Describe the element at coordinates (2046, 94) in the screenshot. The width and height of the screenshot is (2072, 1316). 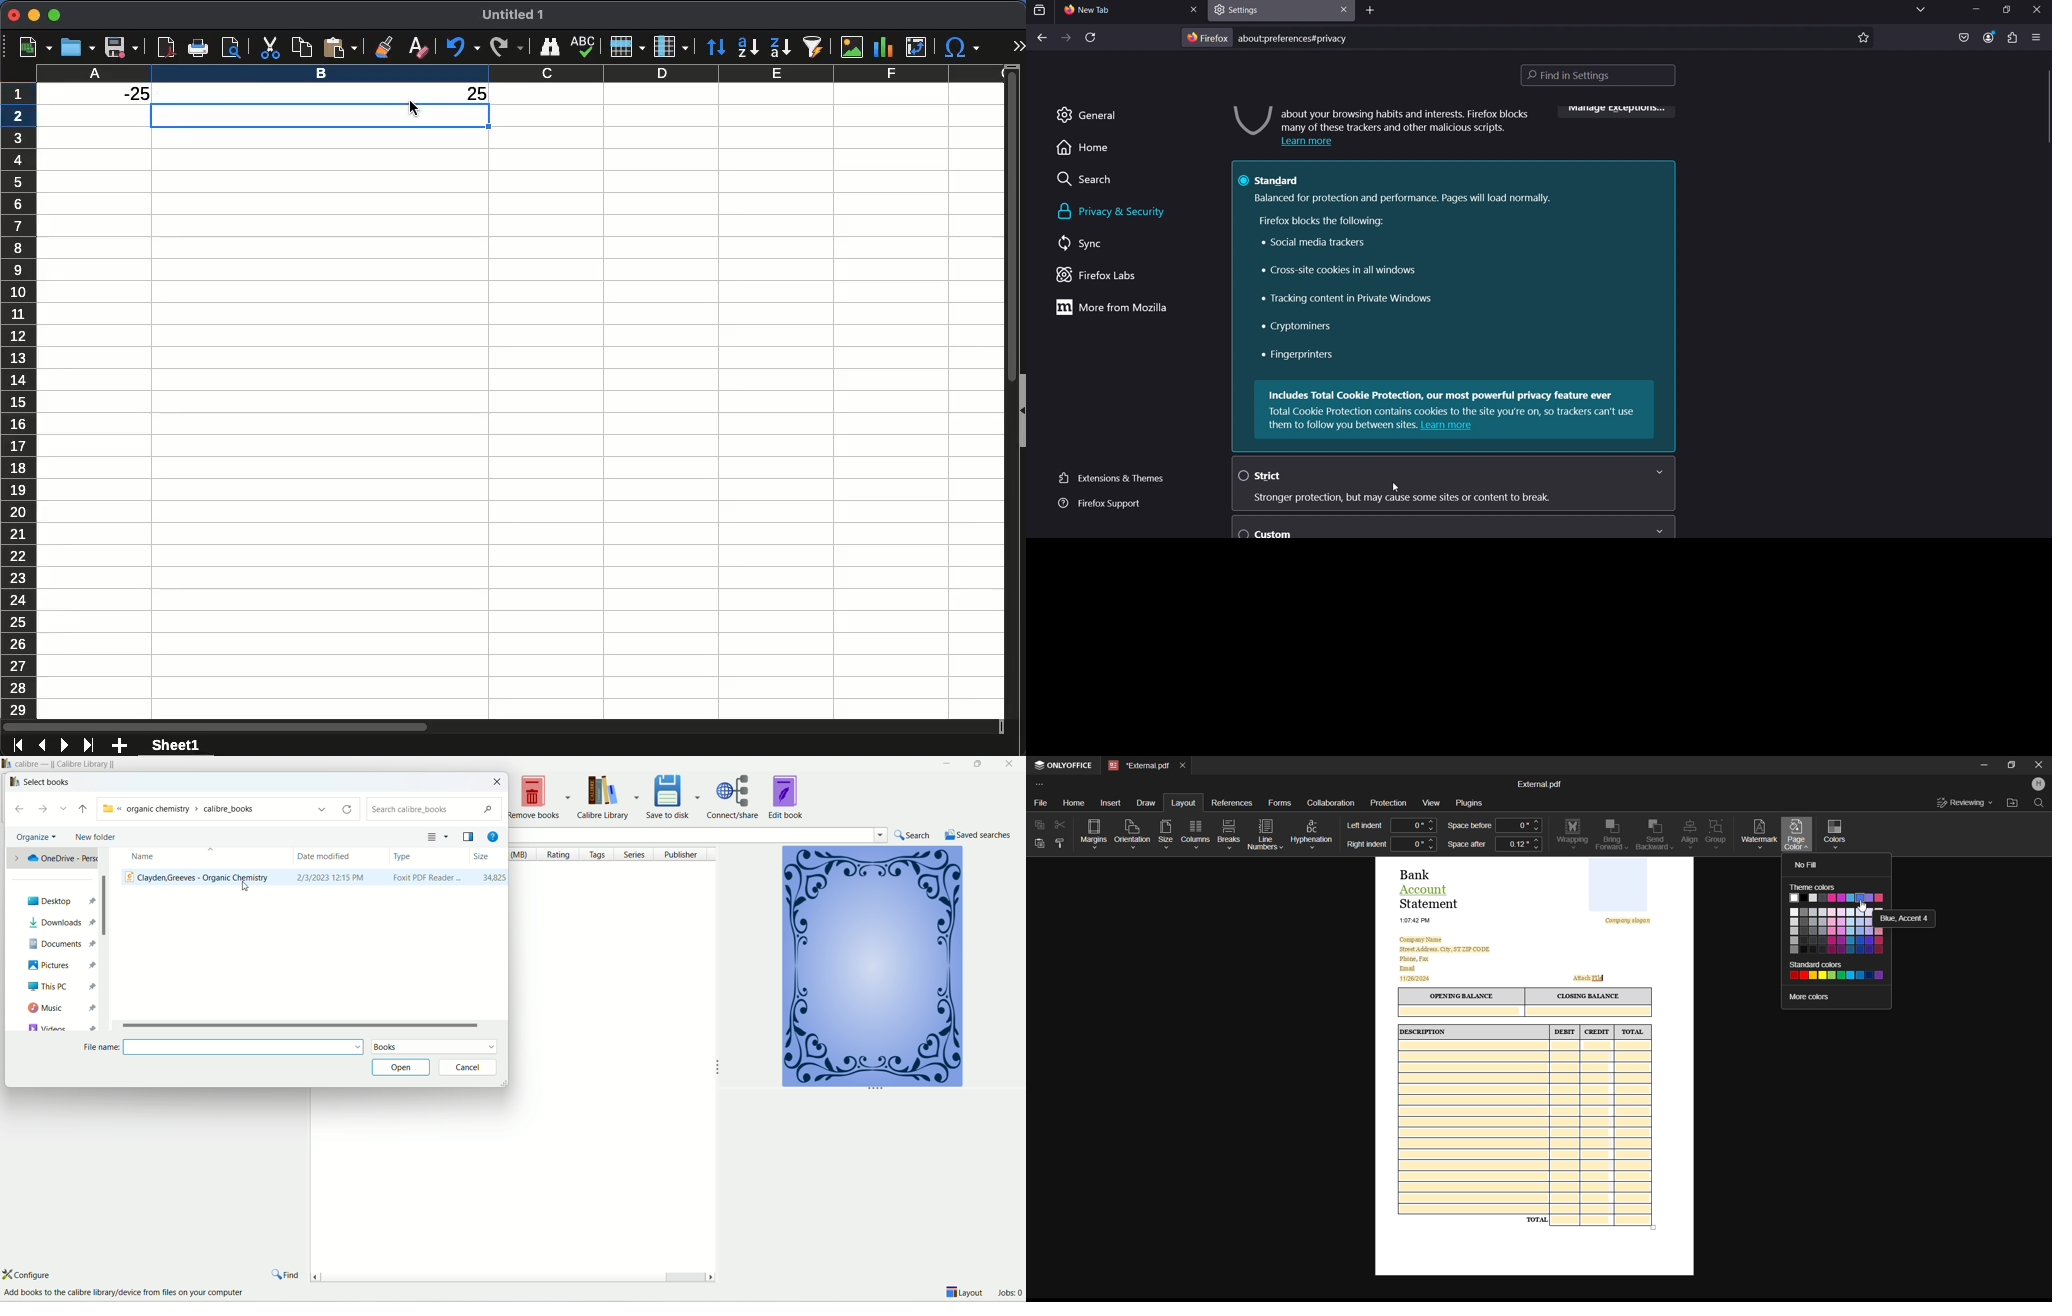
I see `scrollbar` at that location.